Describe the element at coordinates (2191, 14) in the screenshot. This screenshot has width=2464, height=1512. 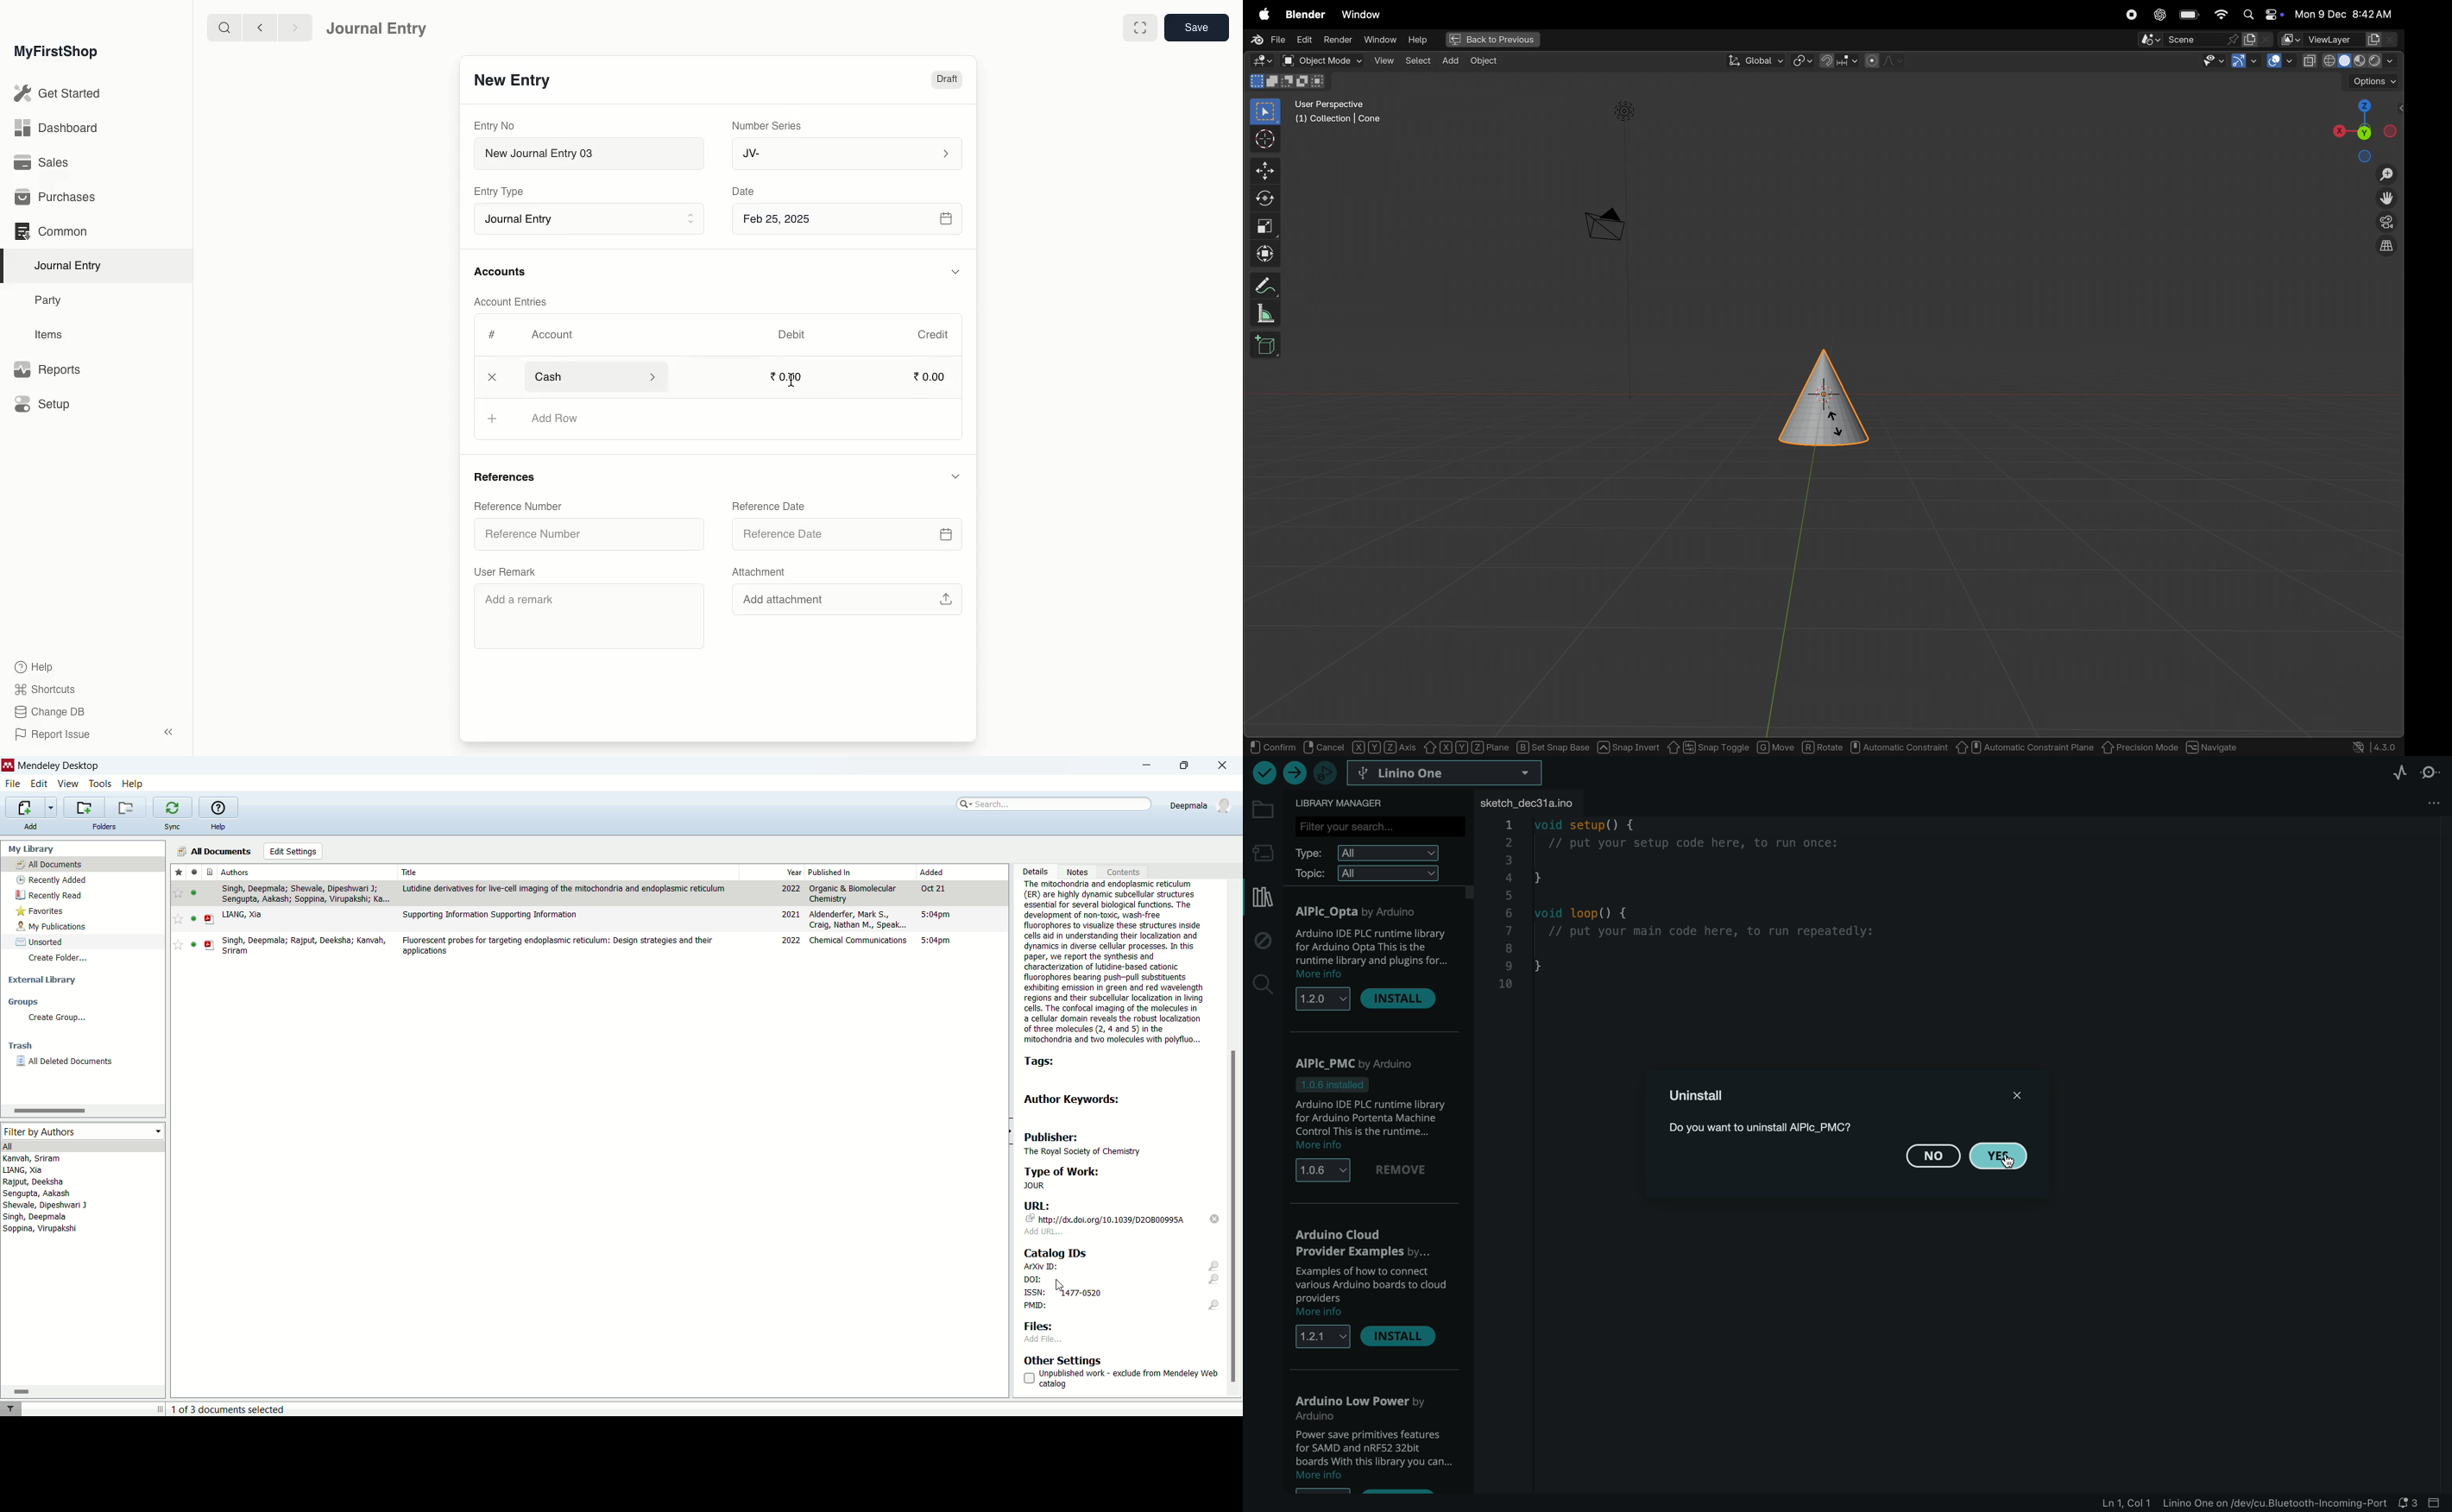
I see `battery` at that location.